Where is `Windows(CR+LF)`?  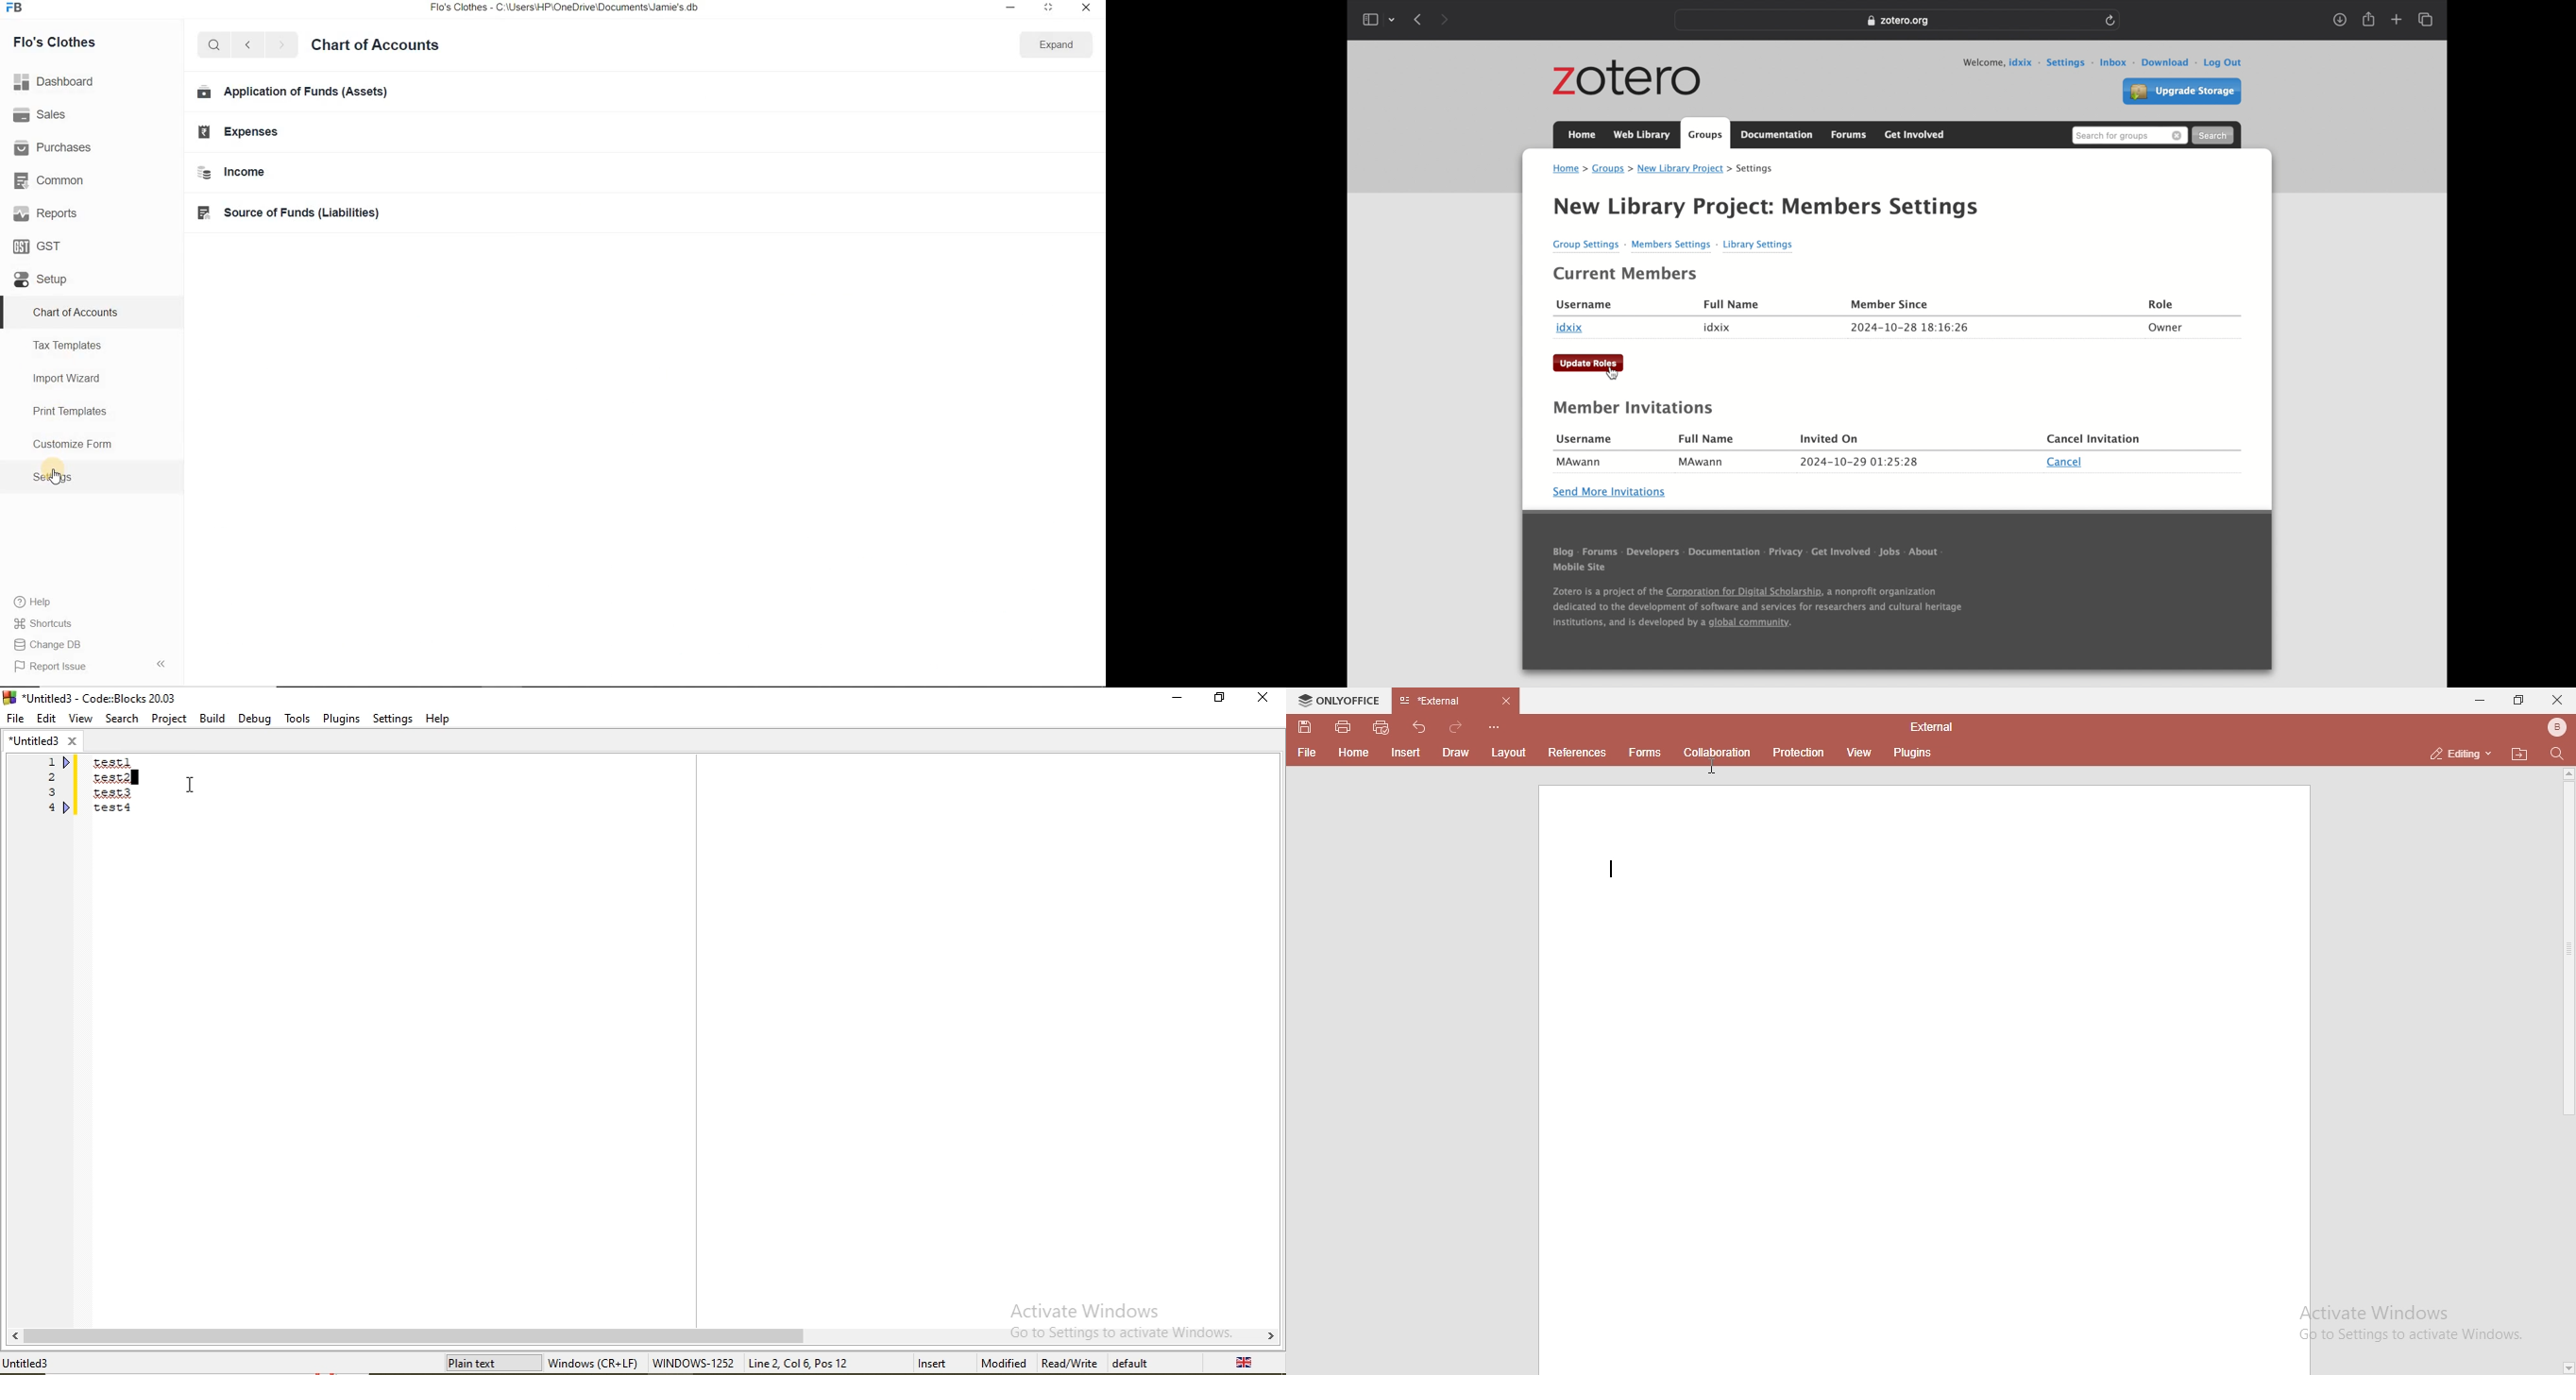
Windows(CR+LF) is located at coordinates (595, 1361).